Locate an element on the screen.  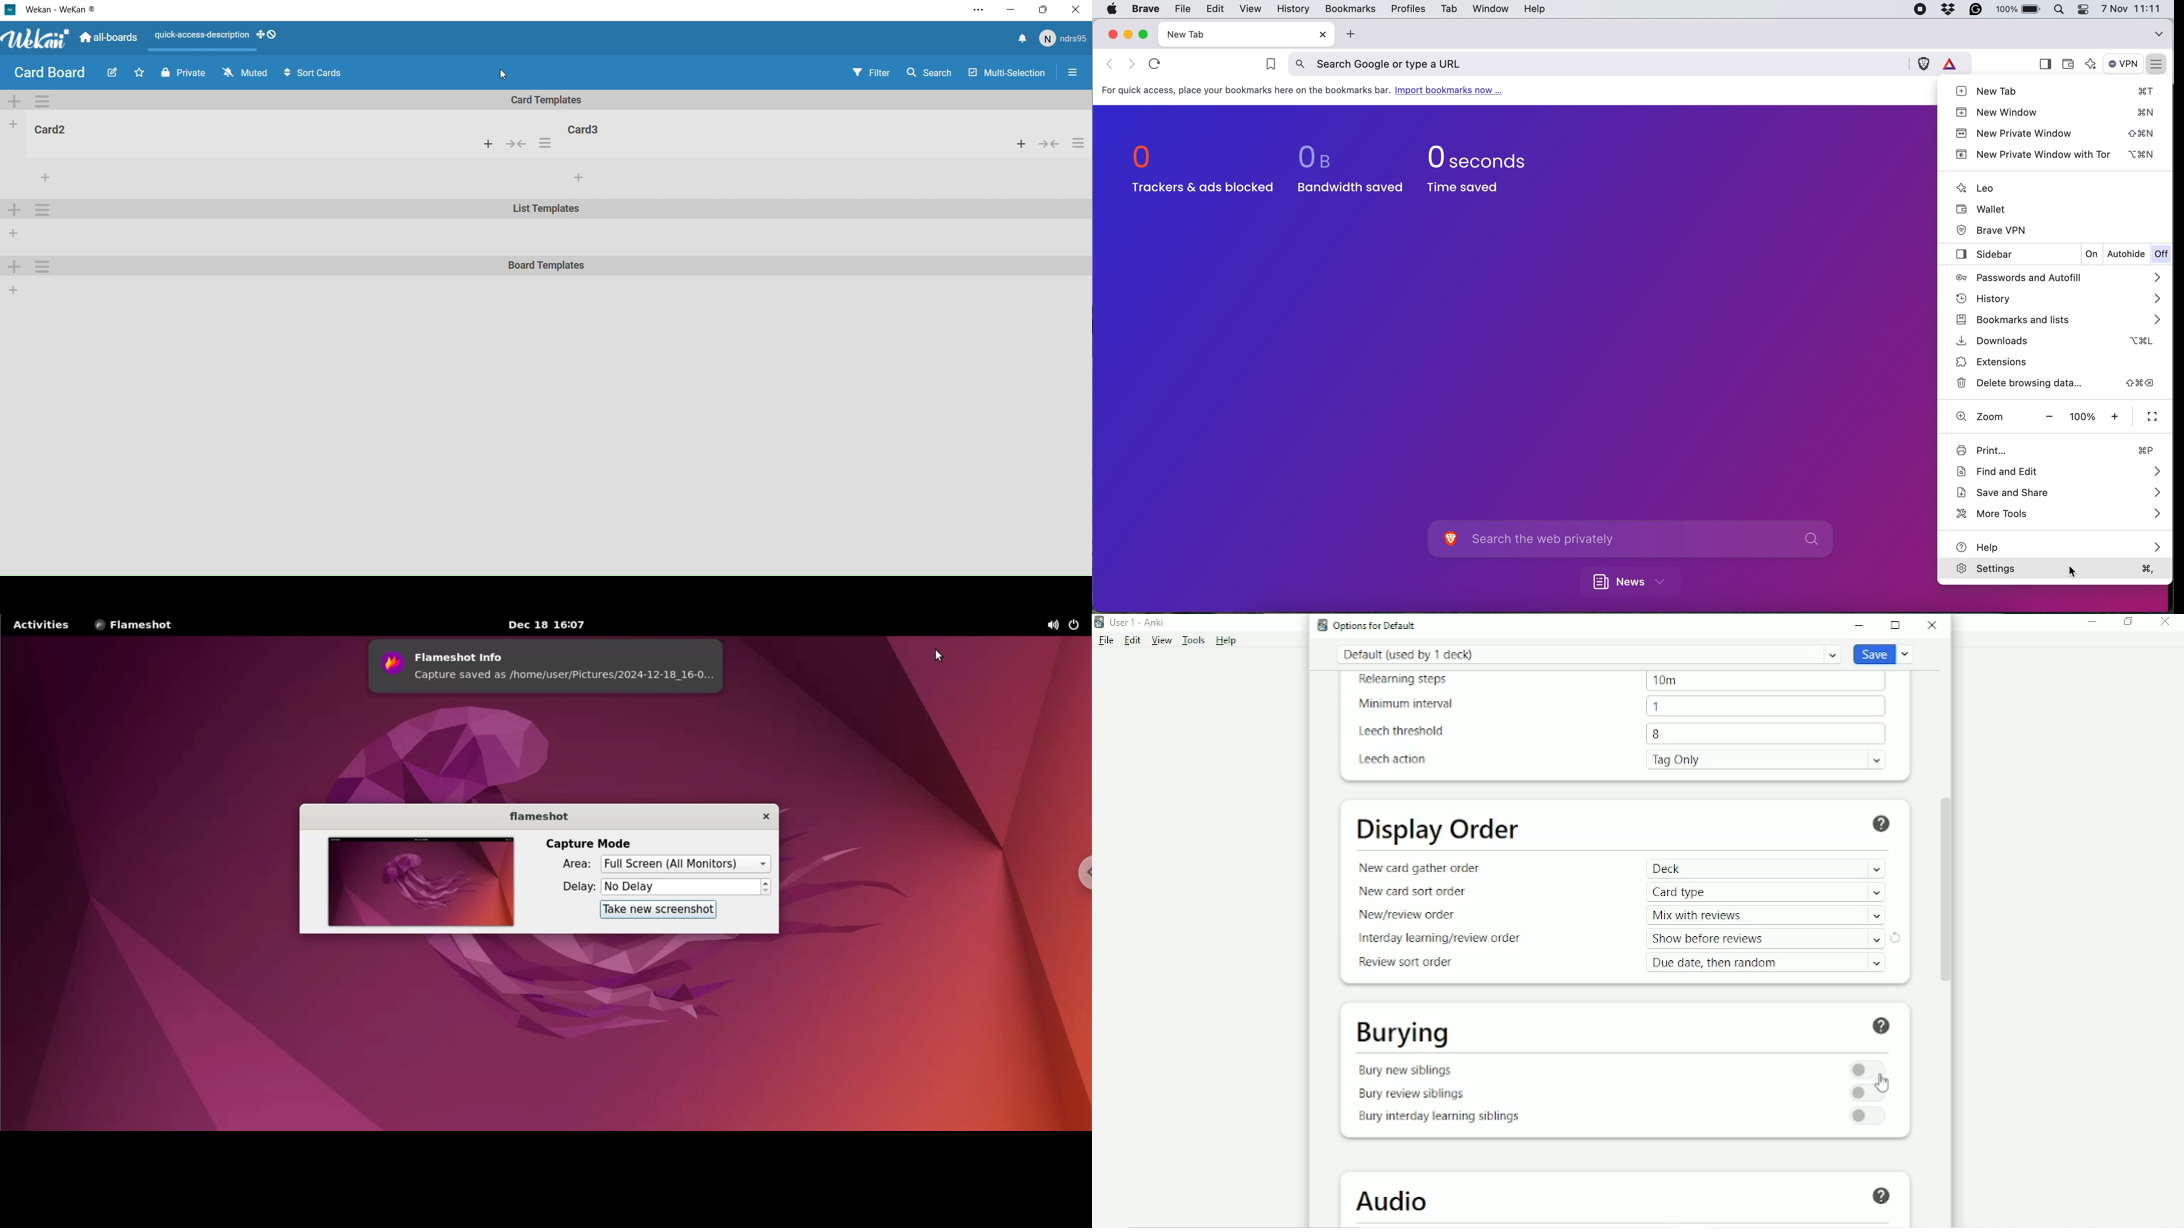
help is located at coordinates (2060, 545).